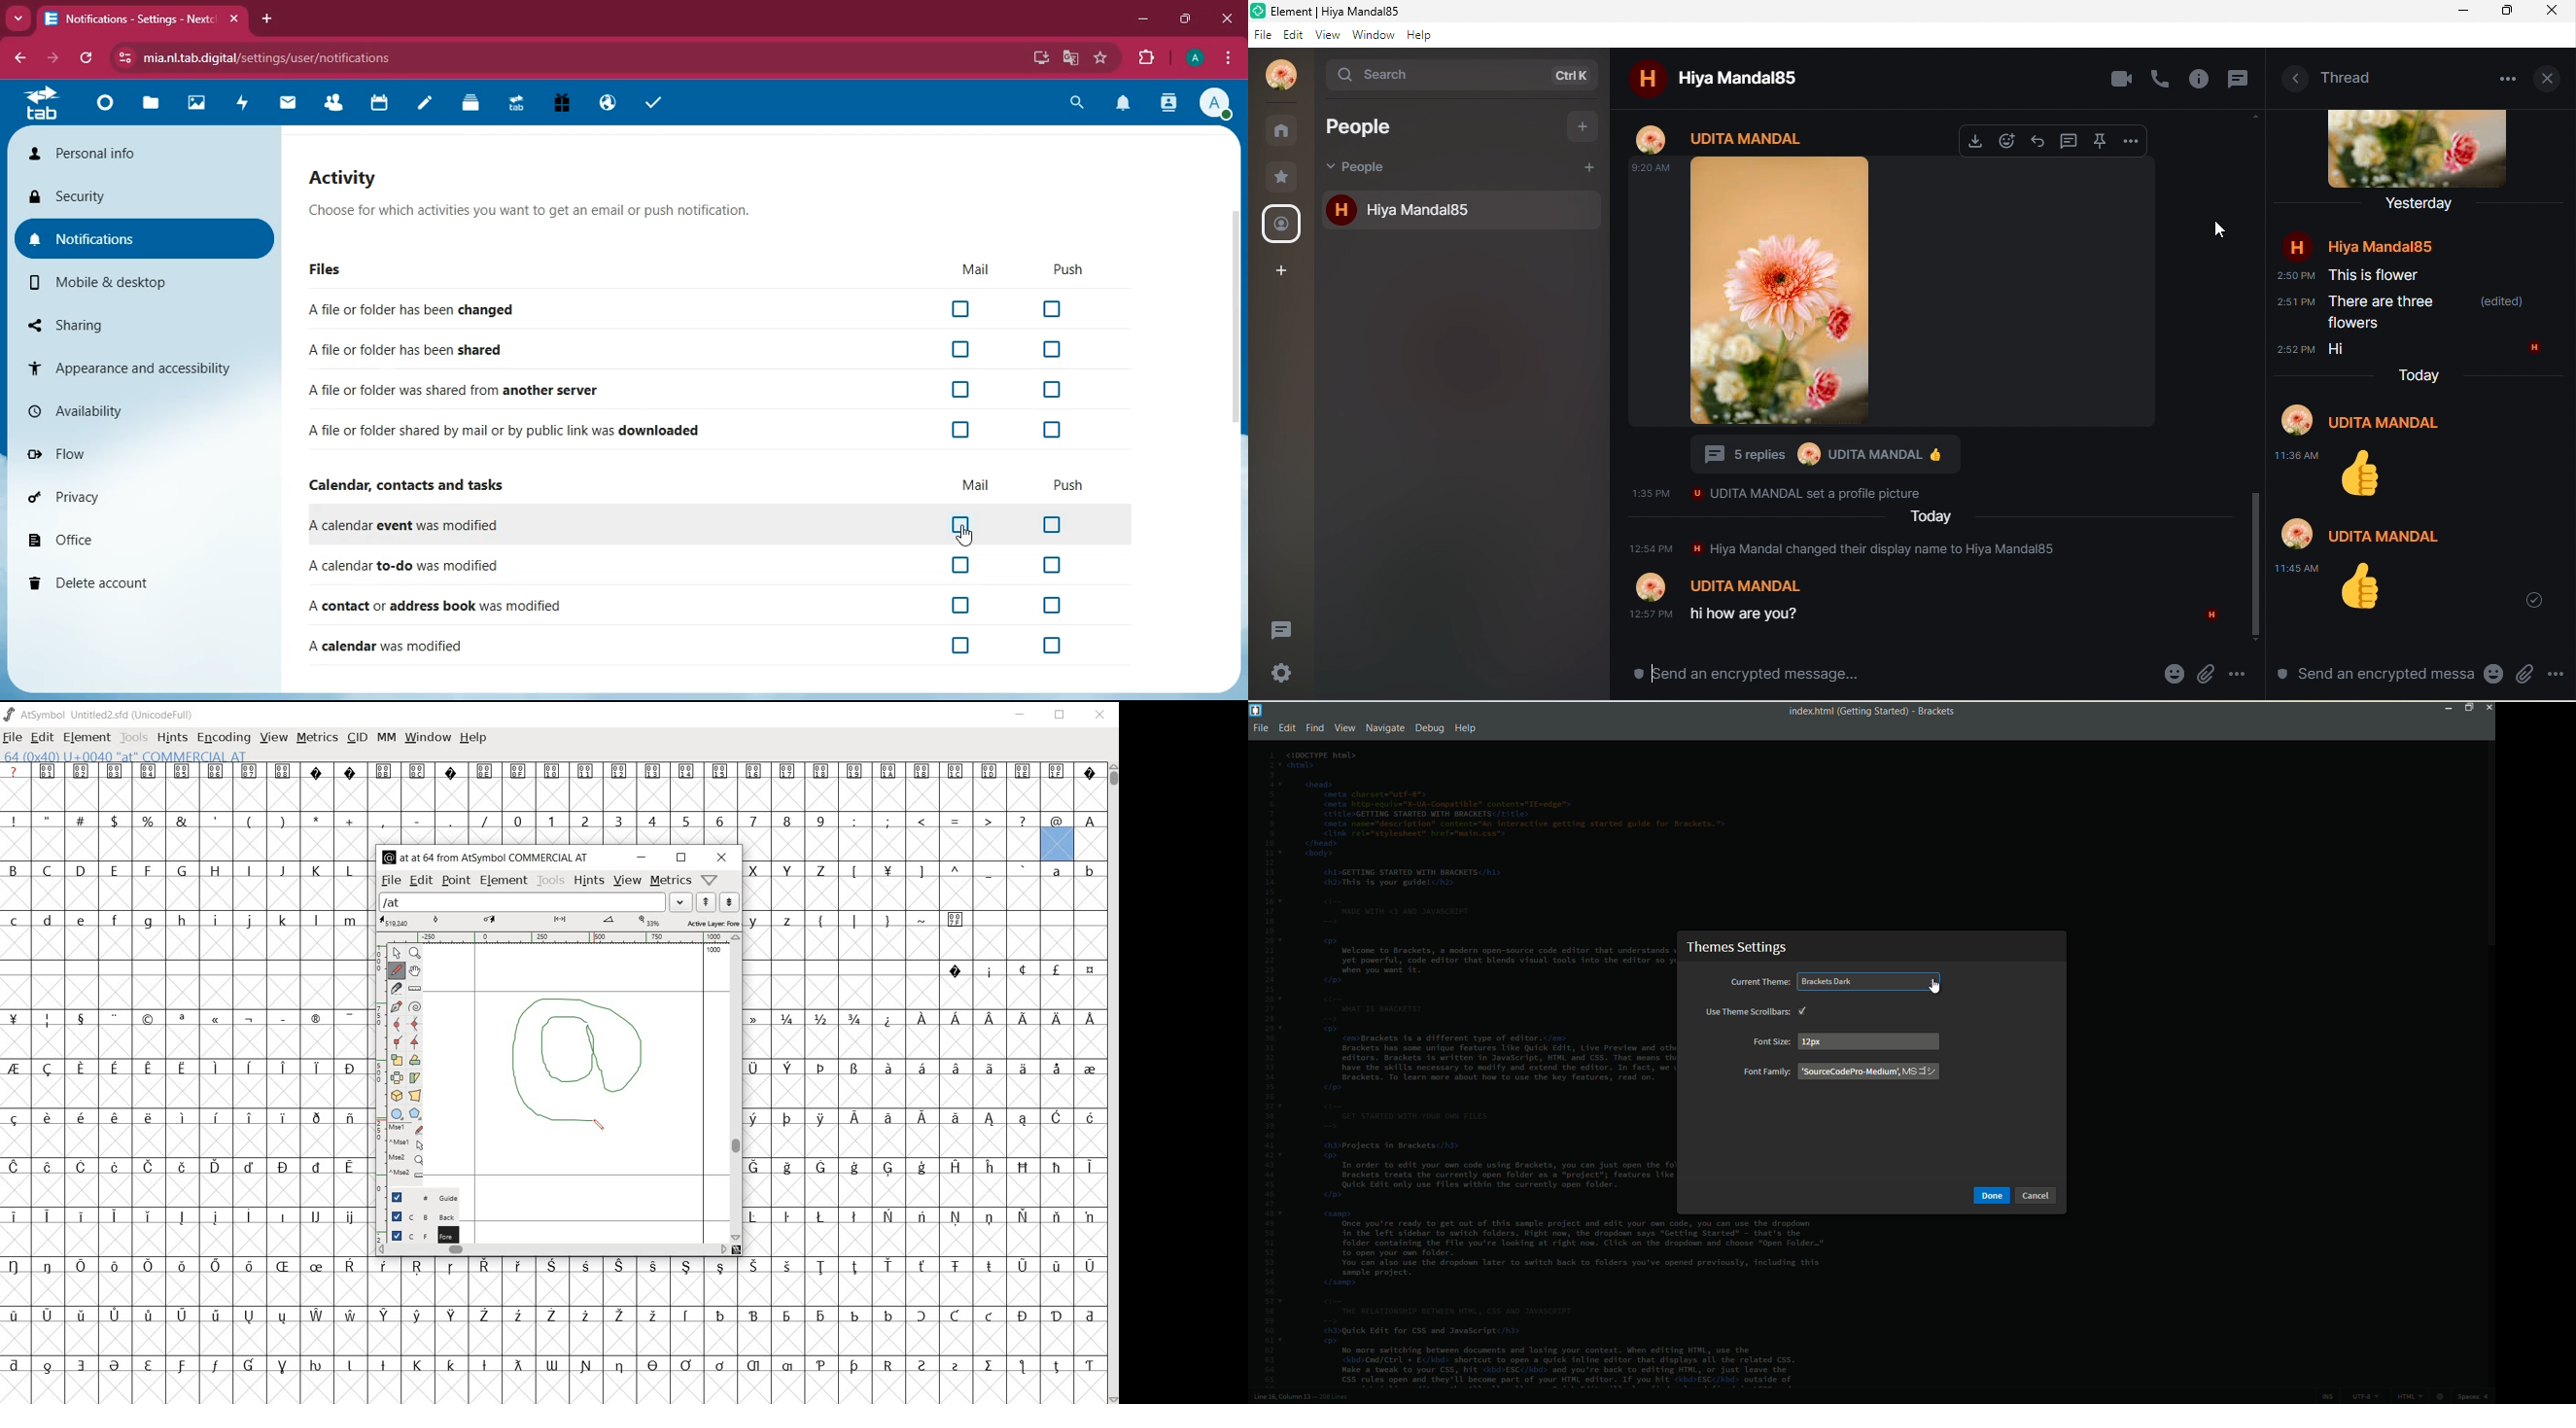 The height and width of the screenshot is (1428, 2576). I want to click on checkbox, so click(396, 1234).